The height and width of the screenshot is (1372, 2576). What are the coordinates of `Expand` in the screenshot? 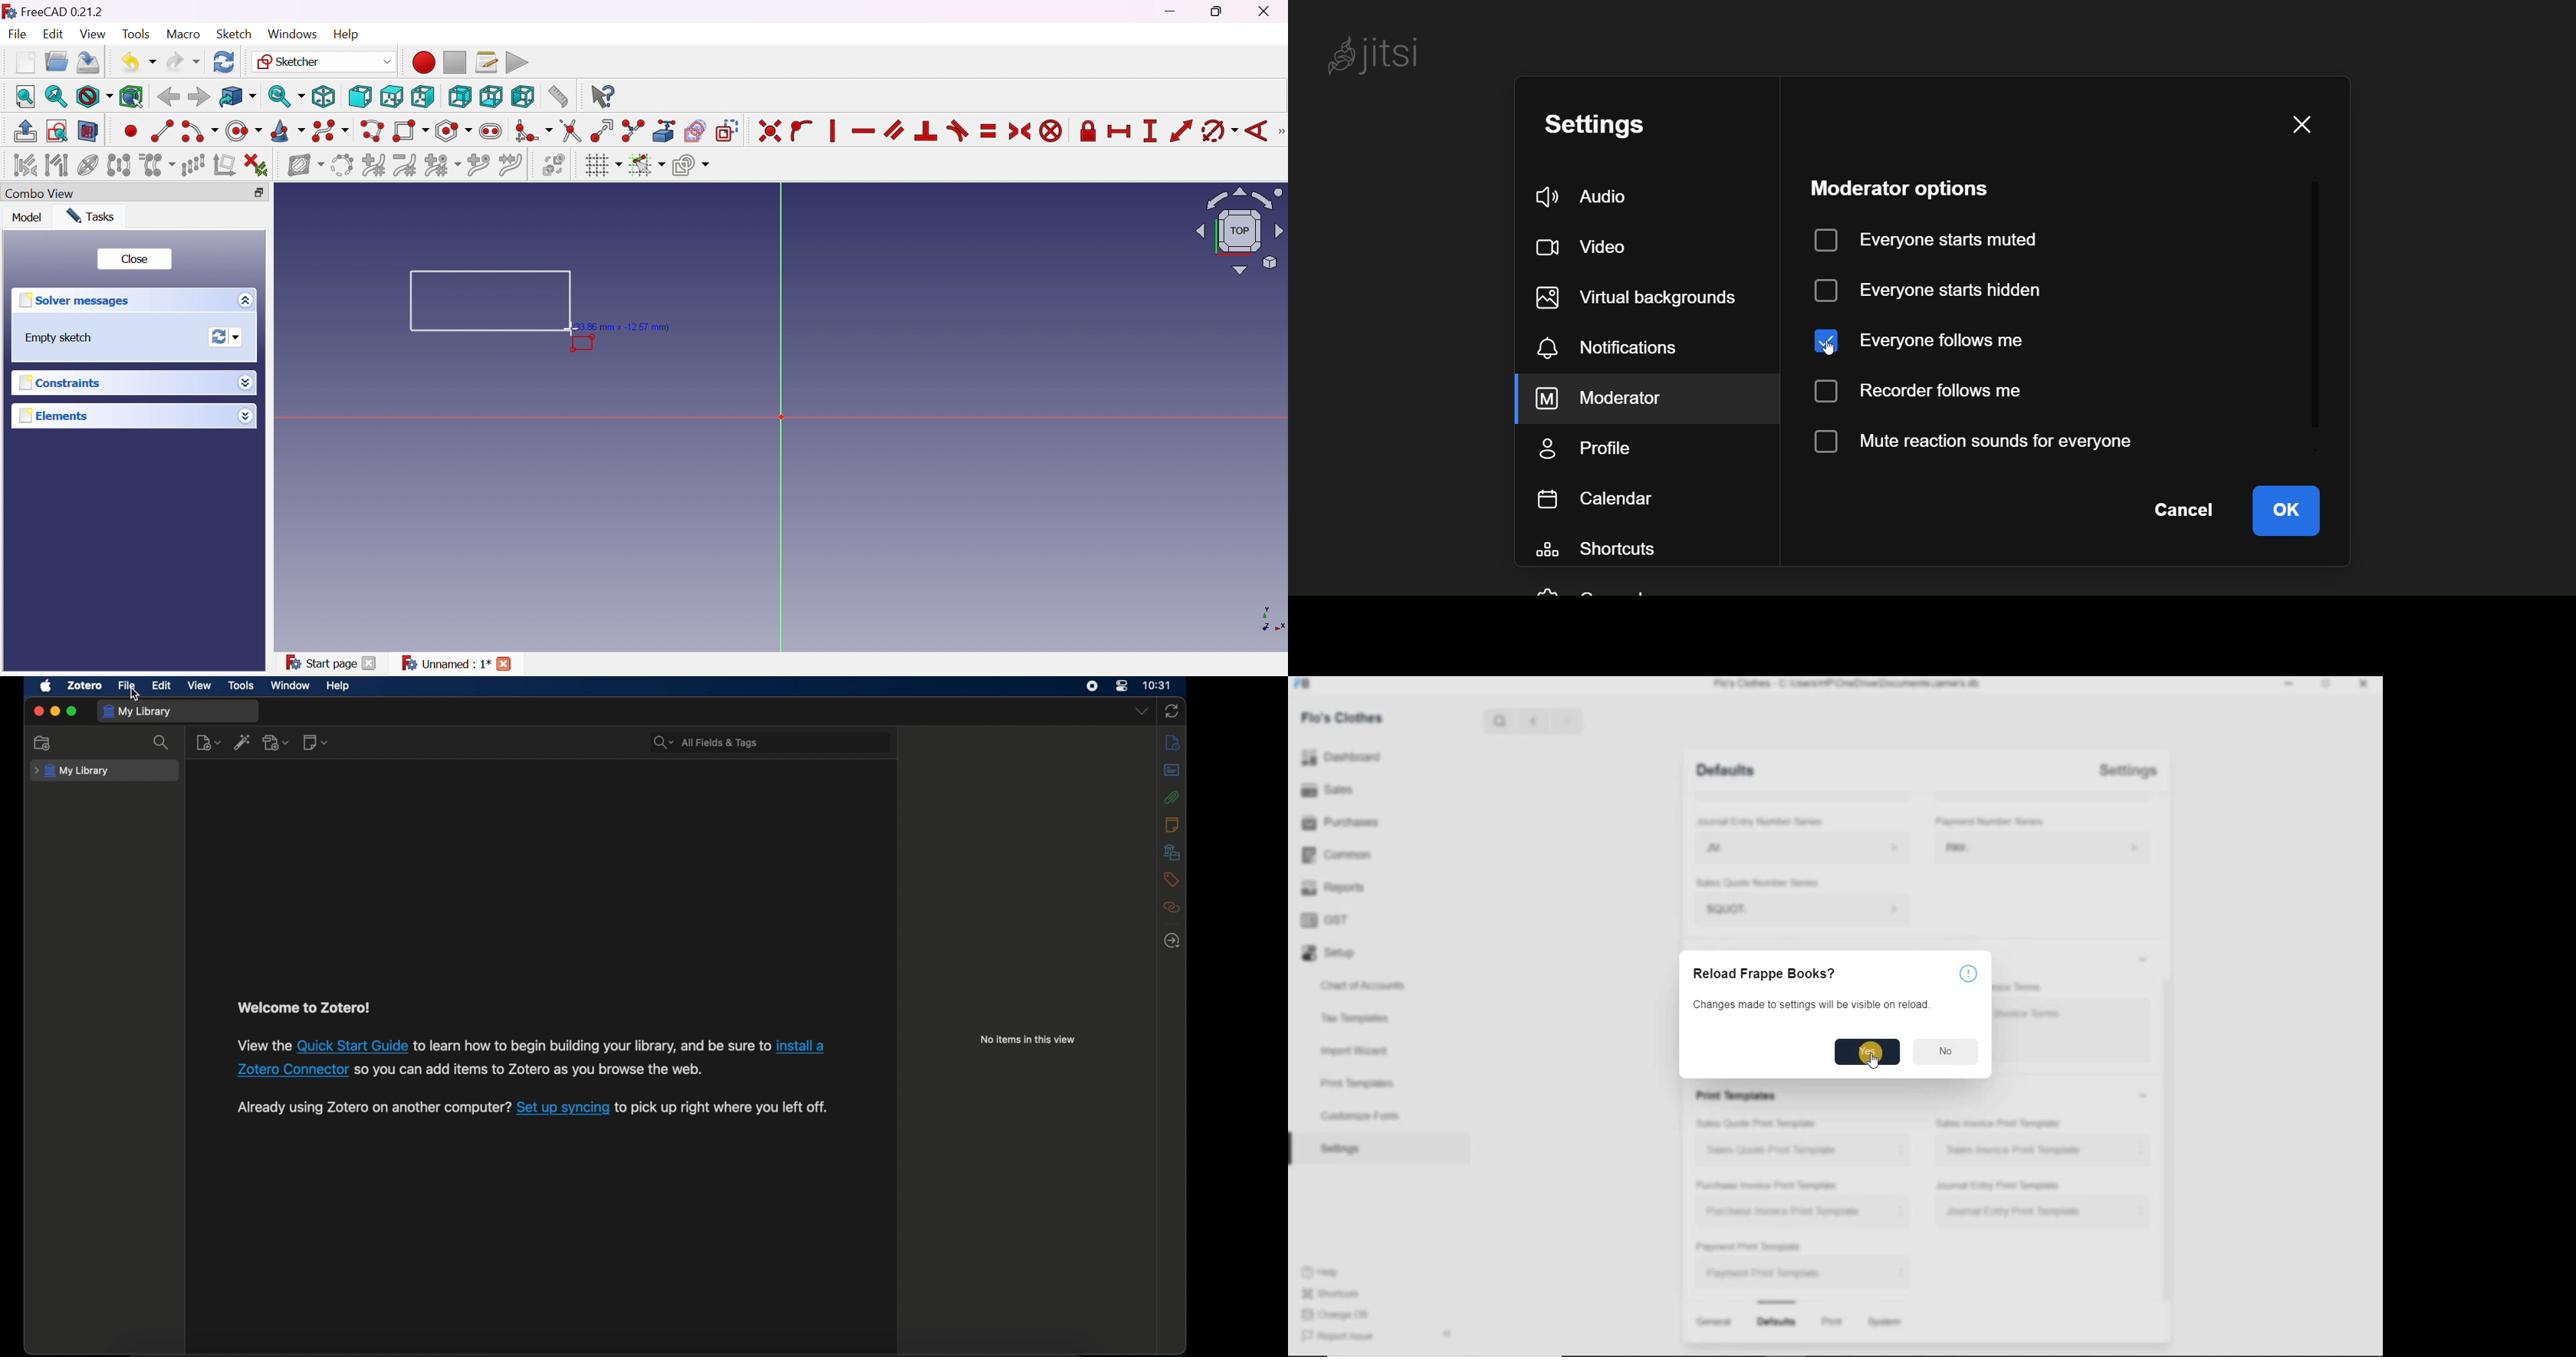 It's located at (2146, 1095).